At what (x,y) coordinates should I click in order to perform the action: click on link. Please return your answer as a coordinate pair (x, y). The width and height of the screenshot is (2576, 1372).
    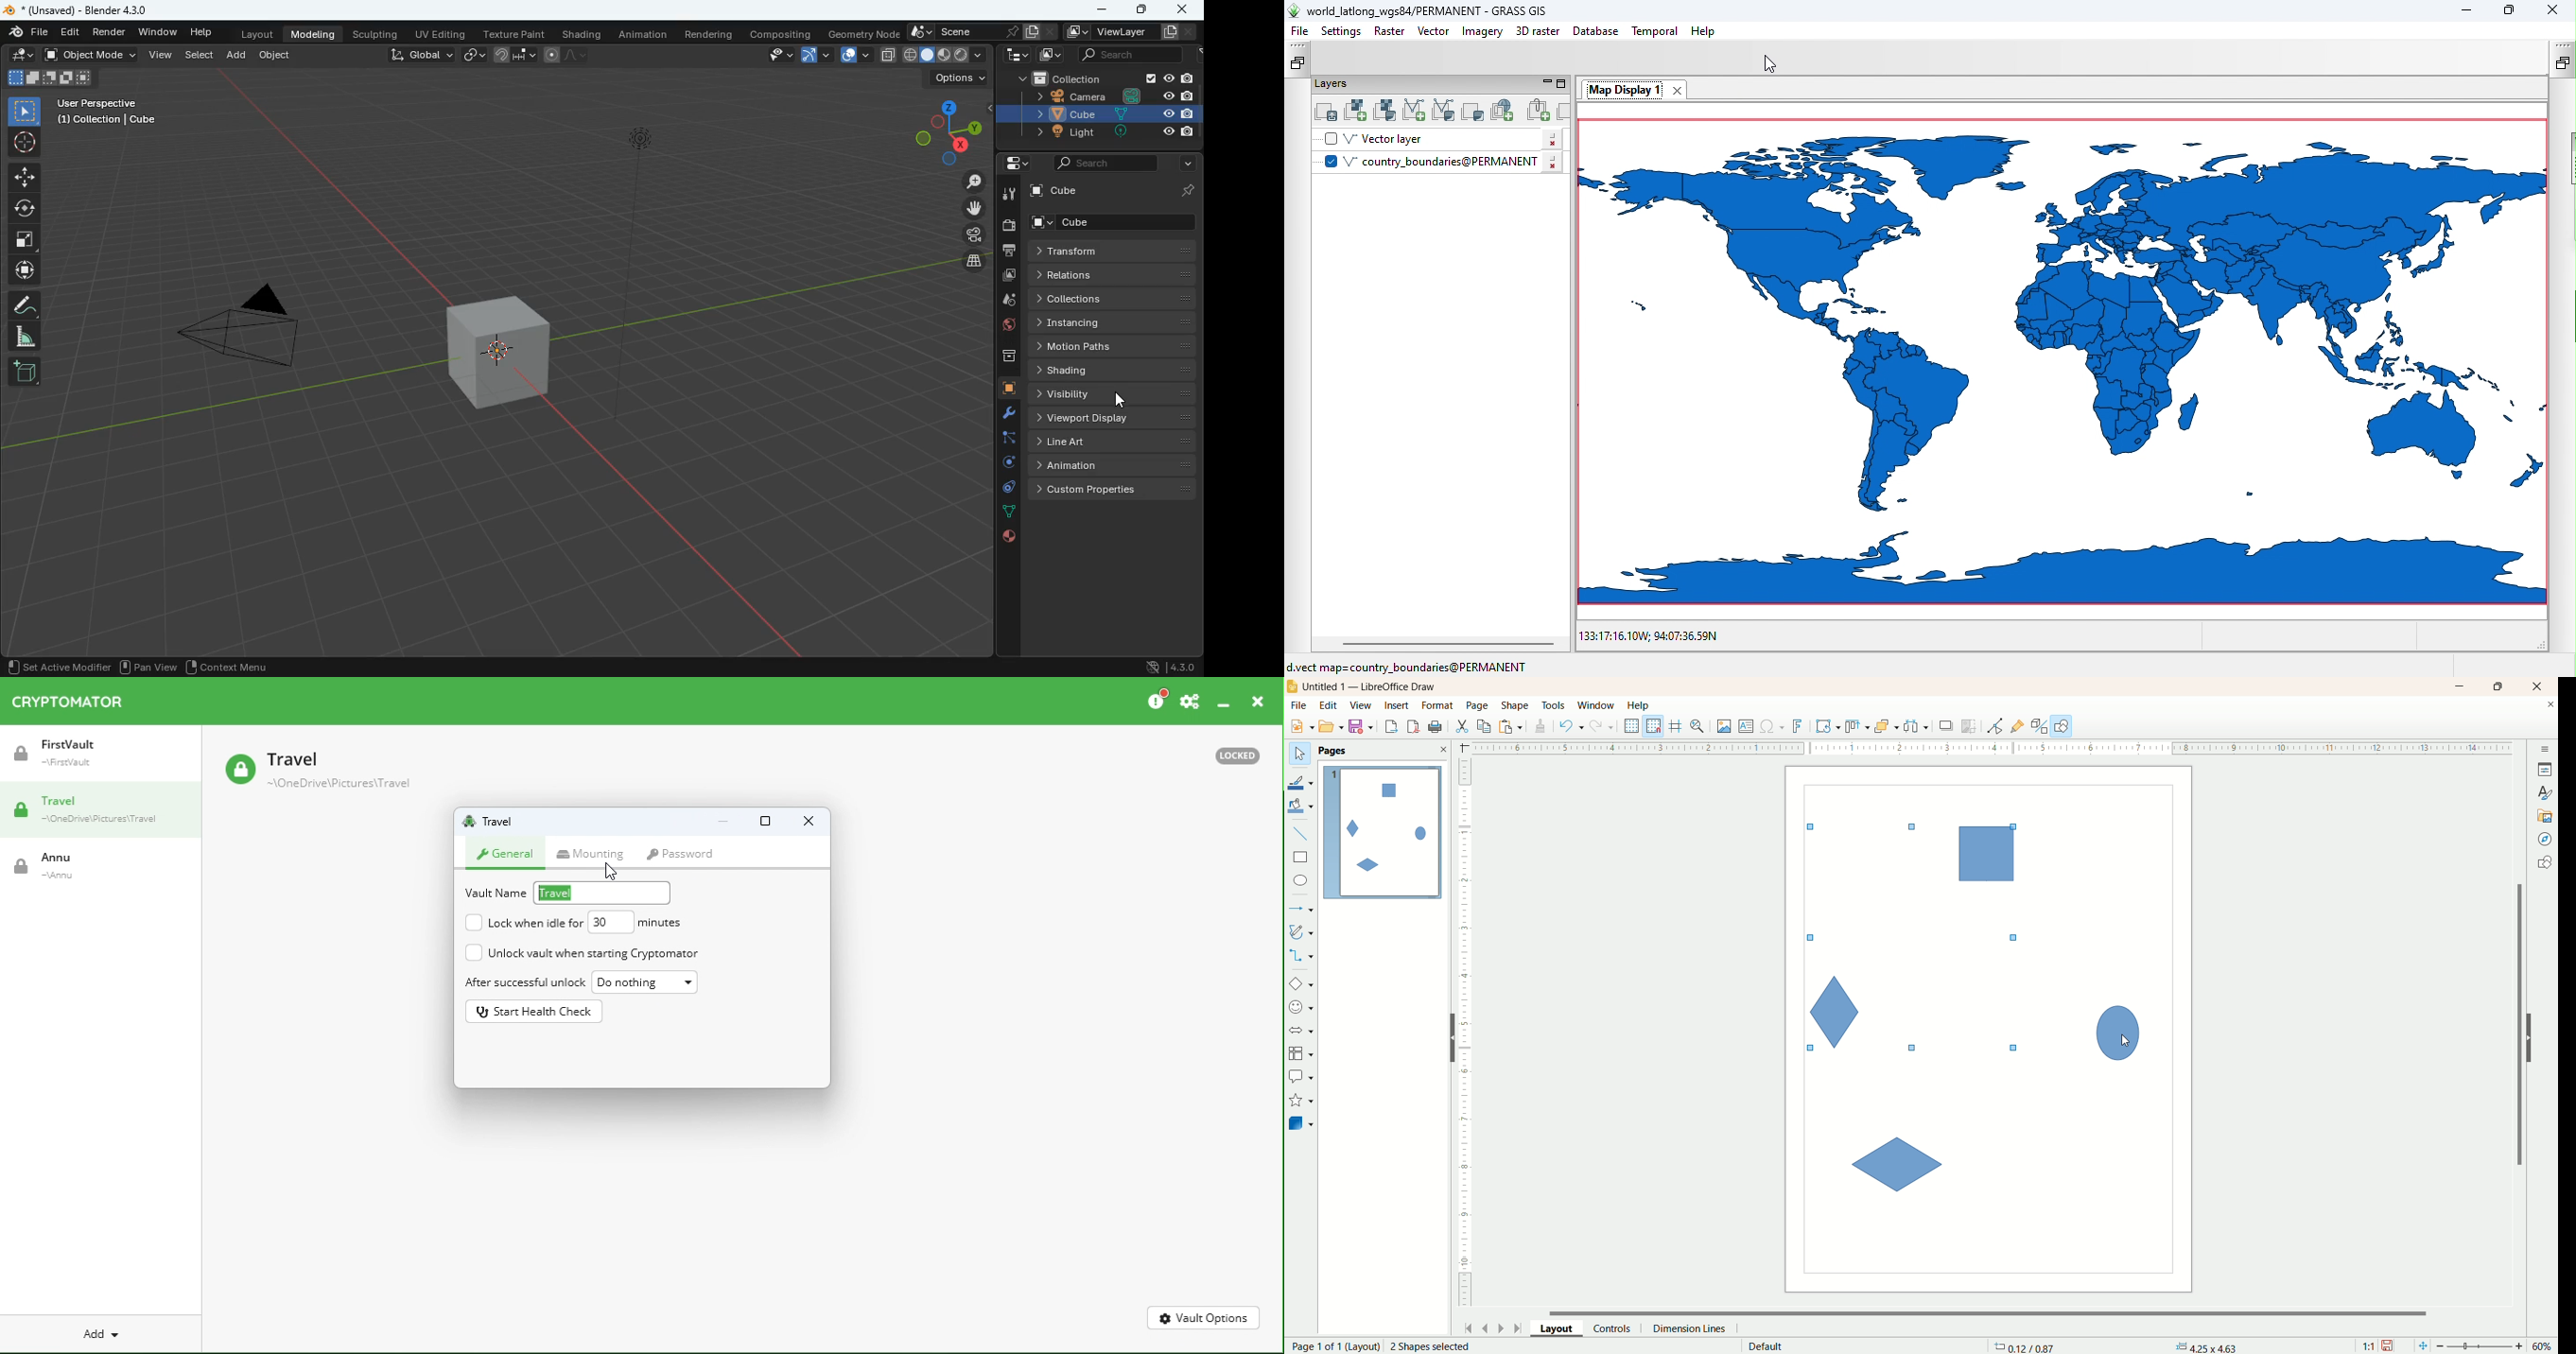
    Looking at the image, I should click on (473, 54).